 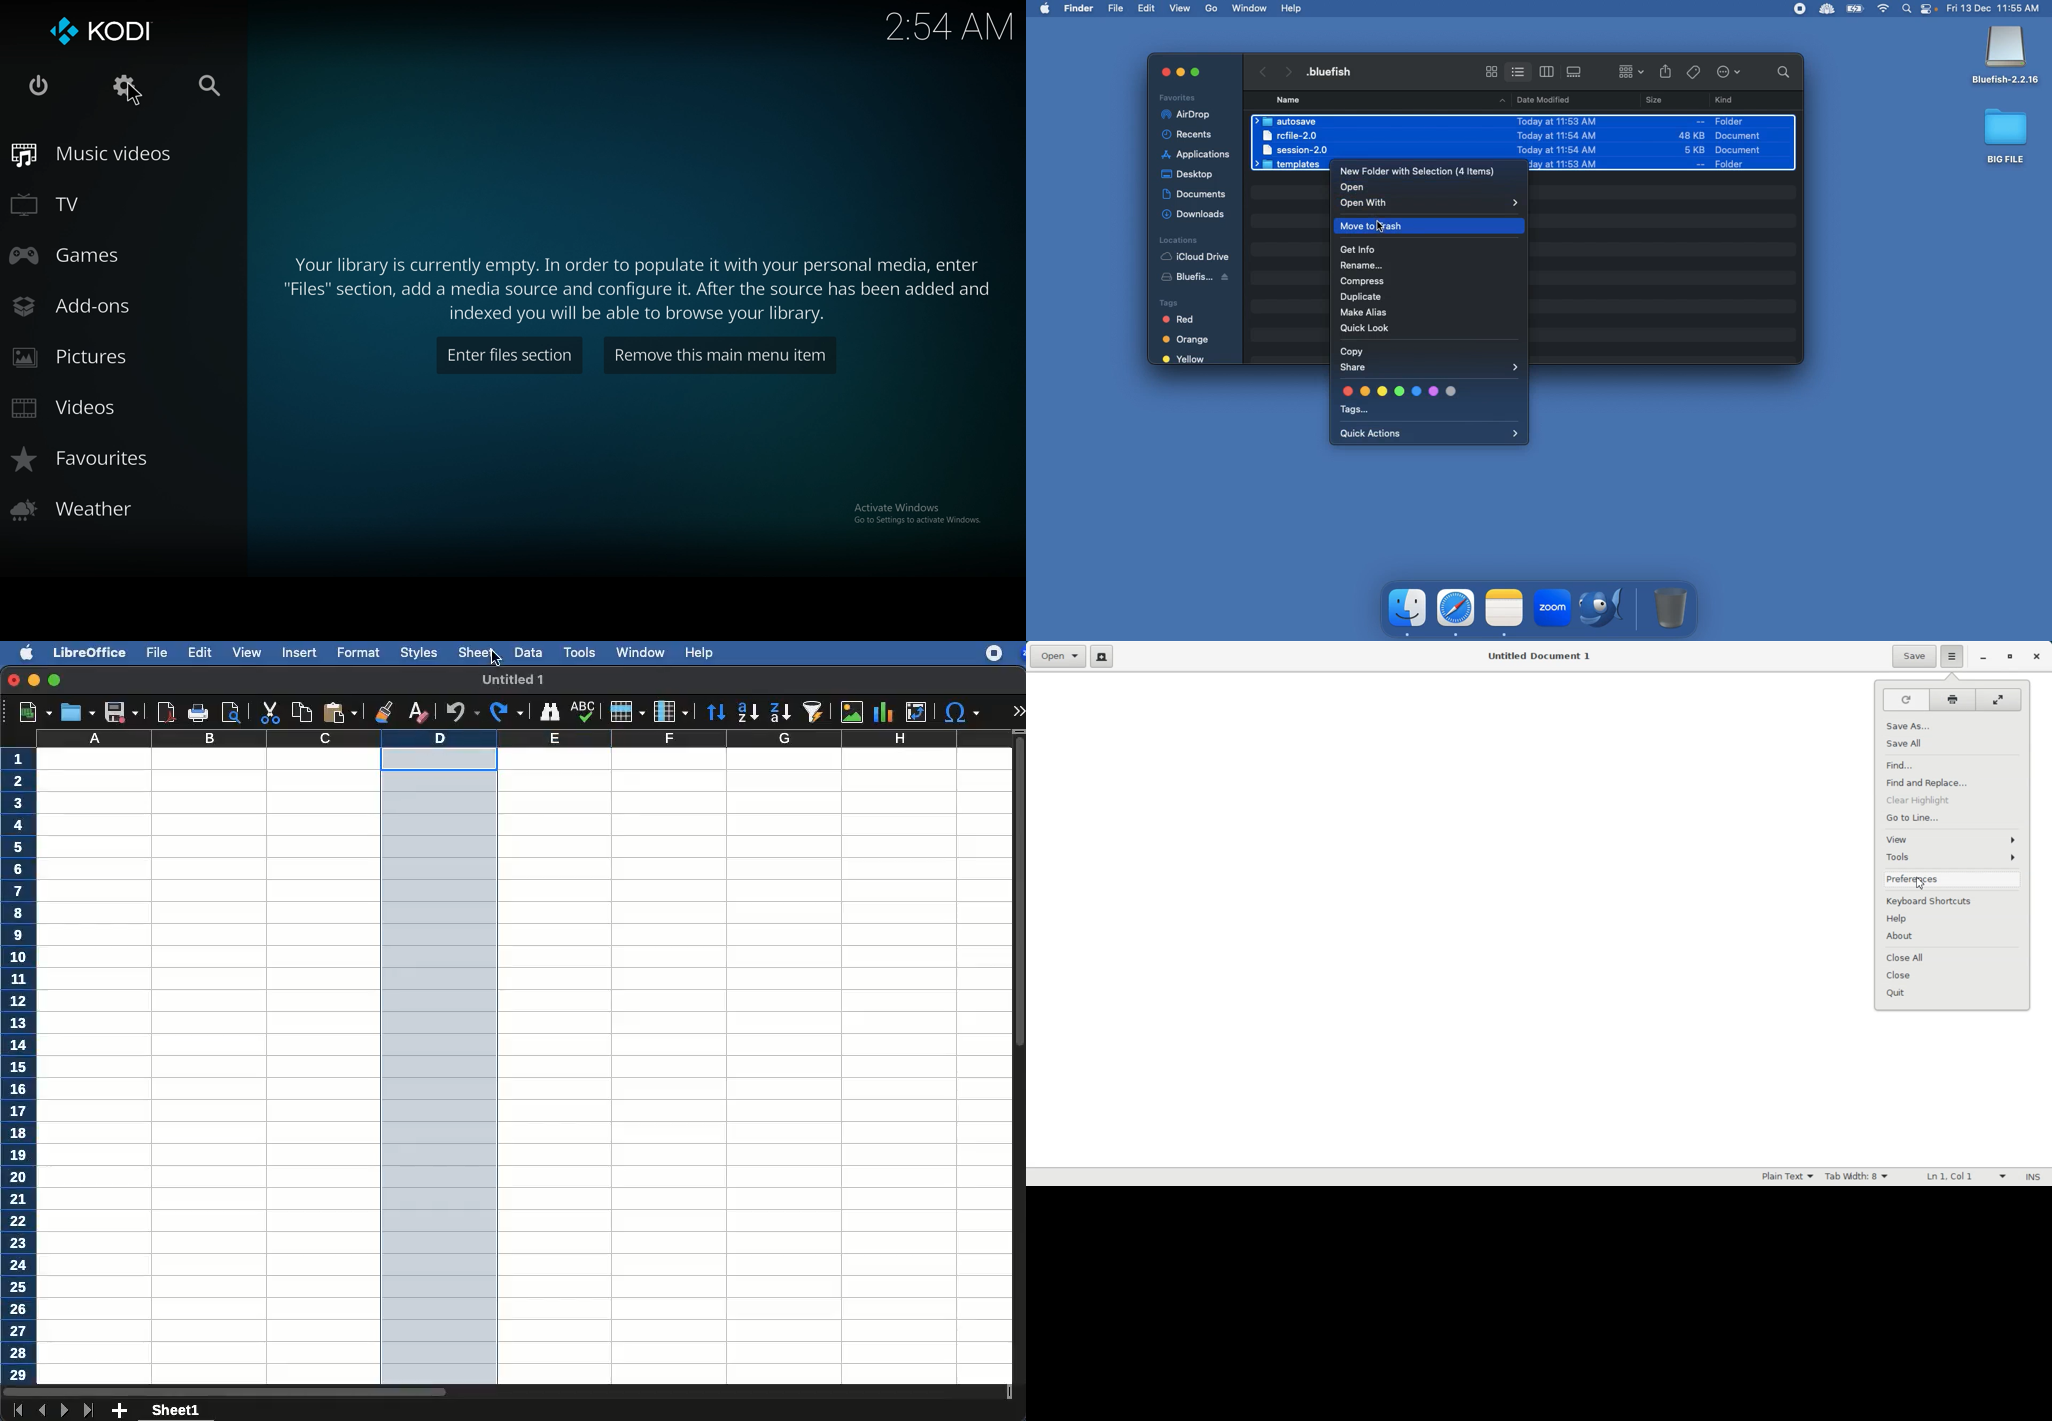 What do you see at coordinates (946, 29) in the screenshot?
I see `2:54 AM` at bounding box center [946, 29].